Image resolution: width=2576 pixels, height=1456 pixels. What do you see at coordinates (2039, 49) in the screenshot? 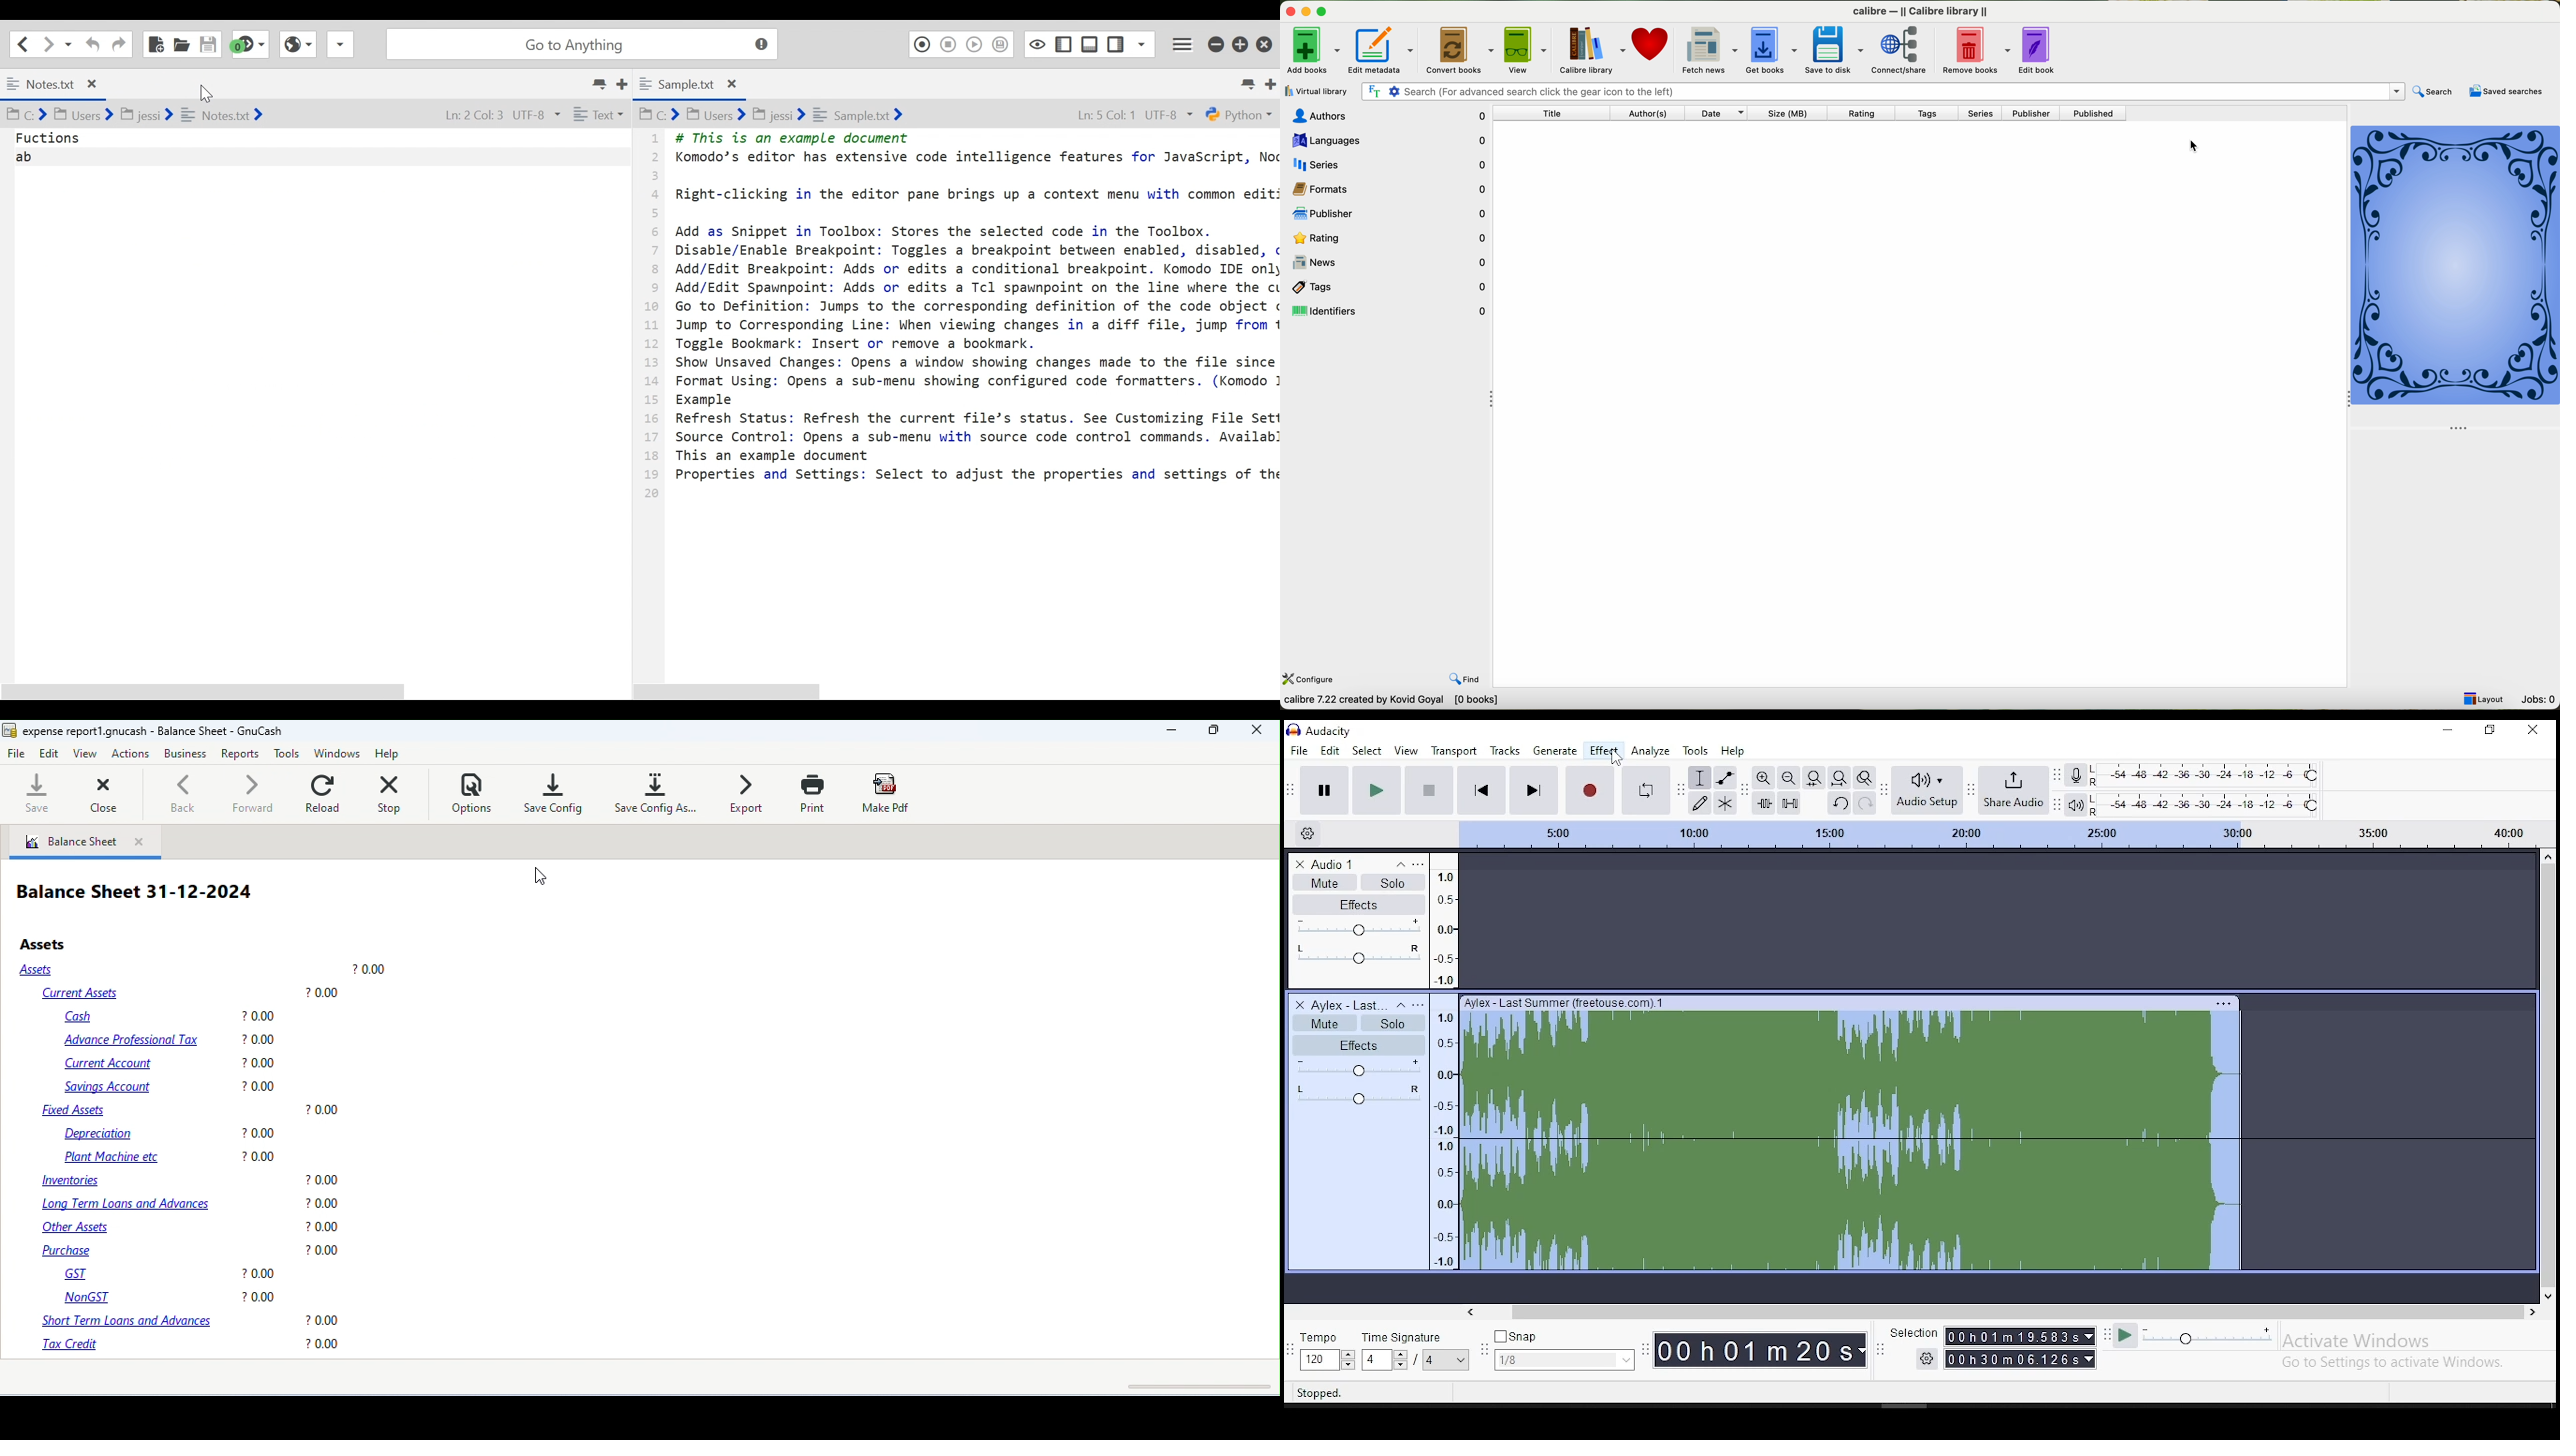
I see `edit book` at bounding box center [2039, 49].